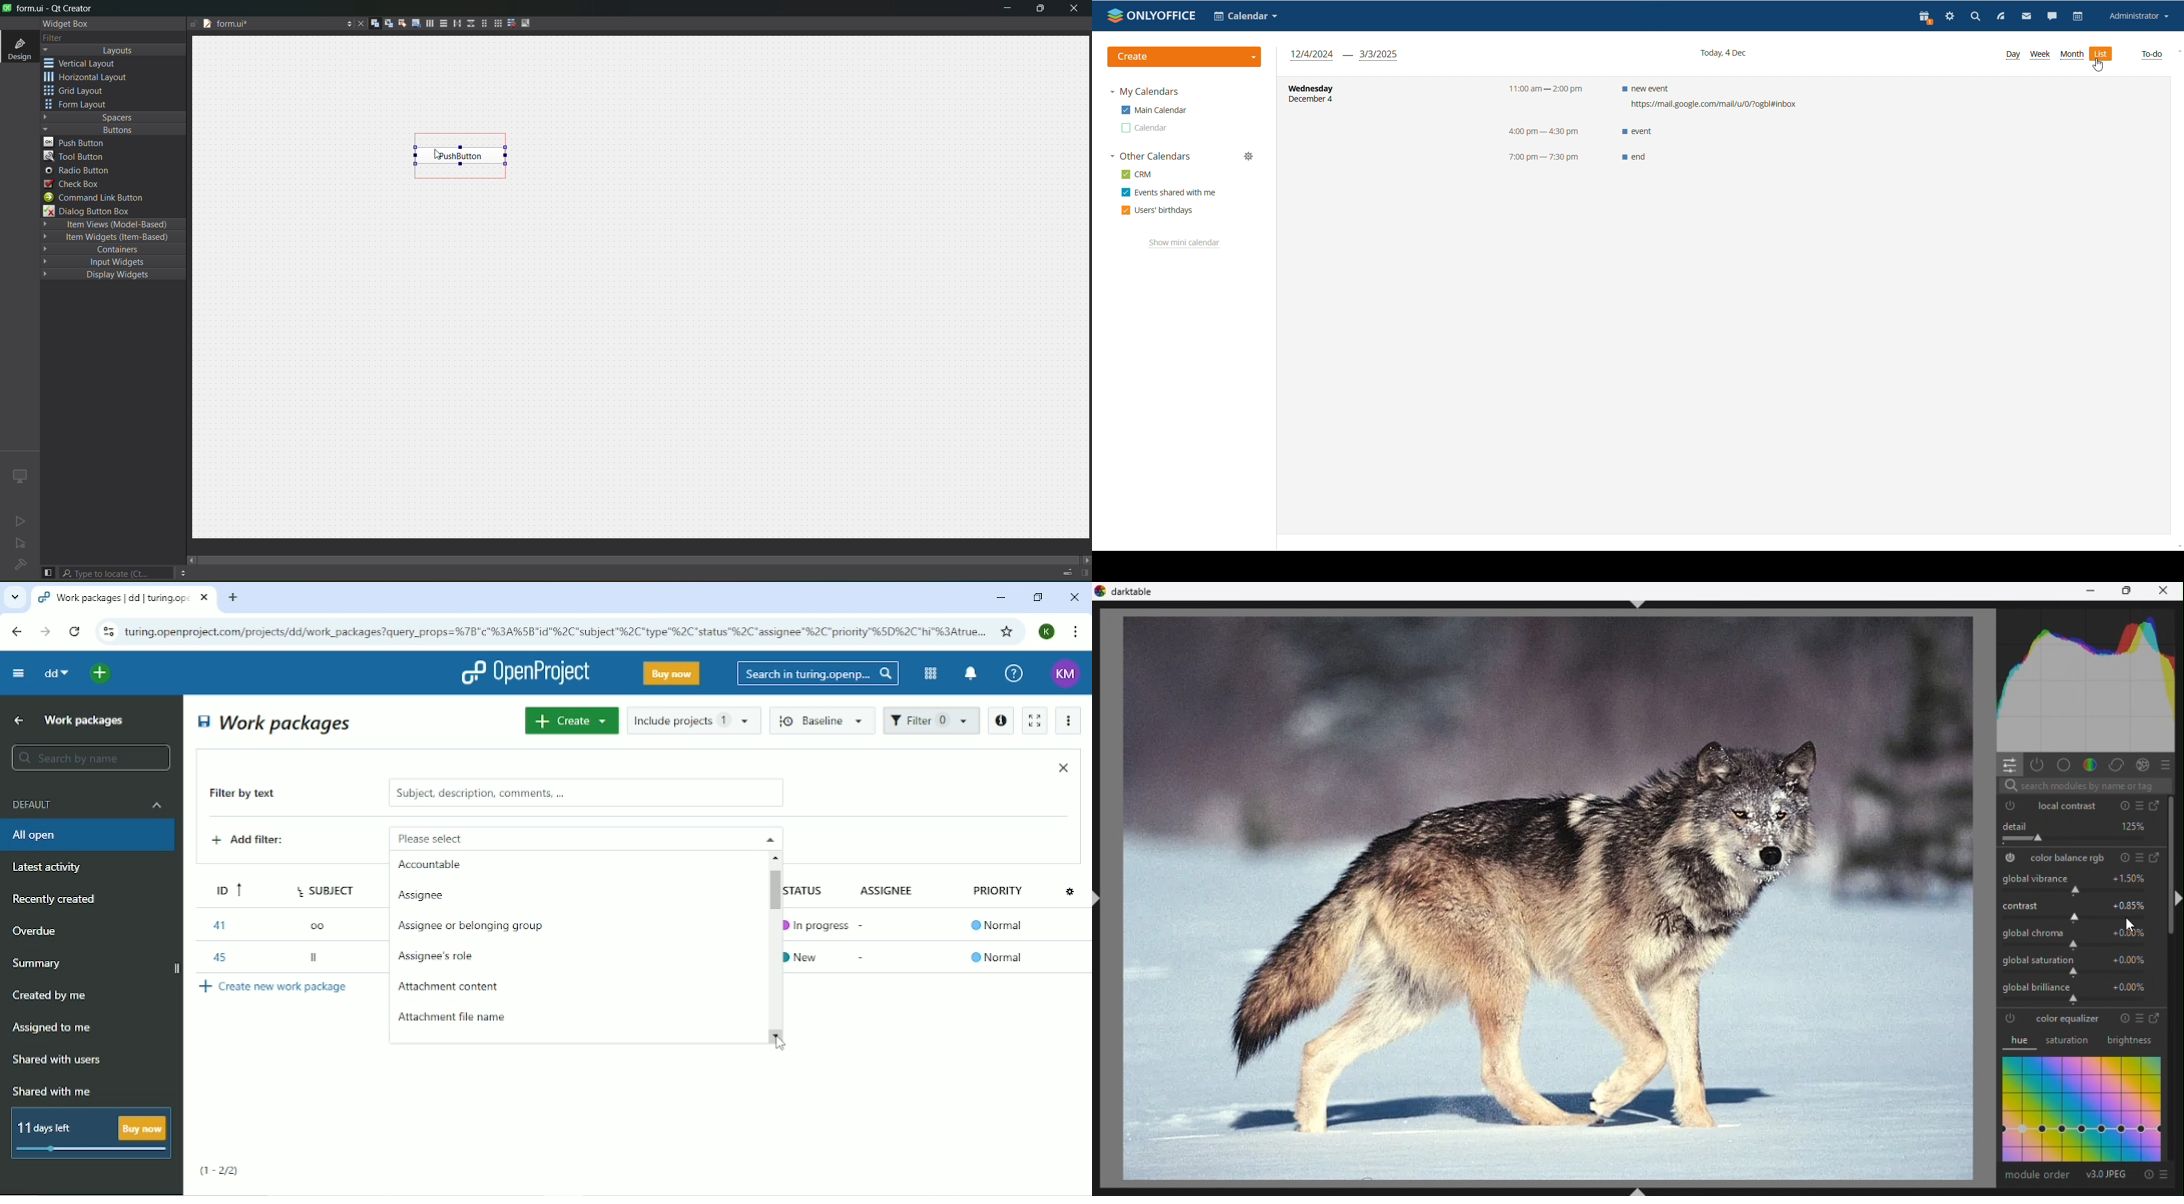 Image resolution: width=2184 pixels, height=1204 pixels. Describe the element at coordinates (89, 1133) in the screenshot. I see `11 days left buy now` at that location.